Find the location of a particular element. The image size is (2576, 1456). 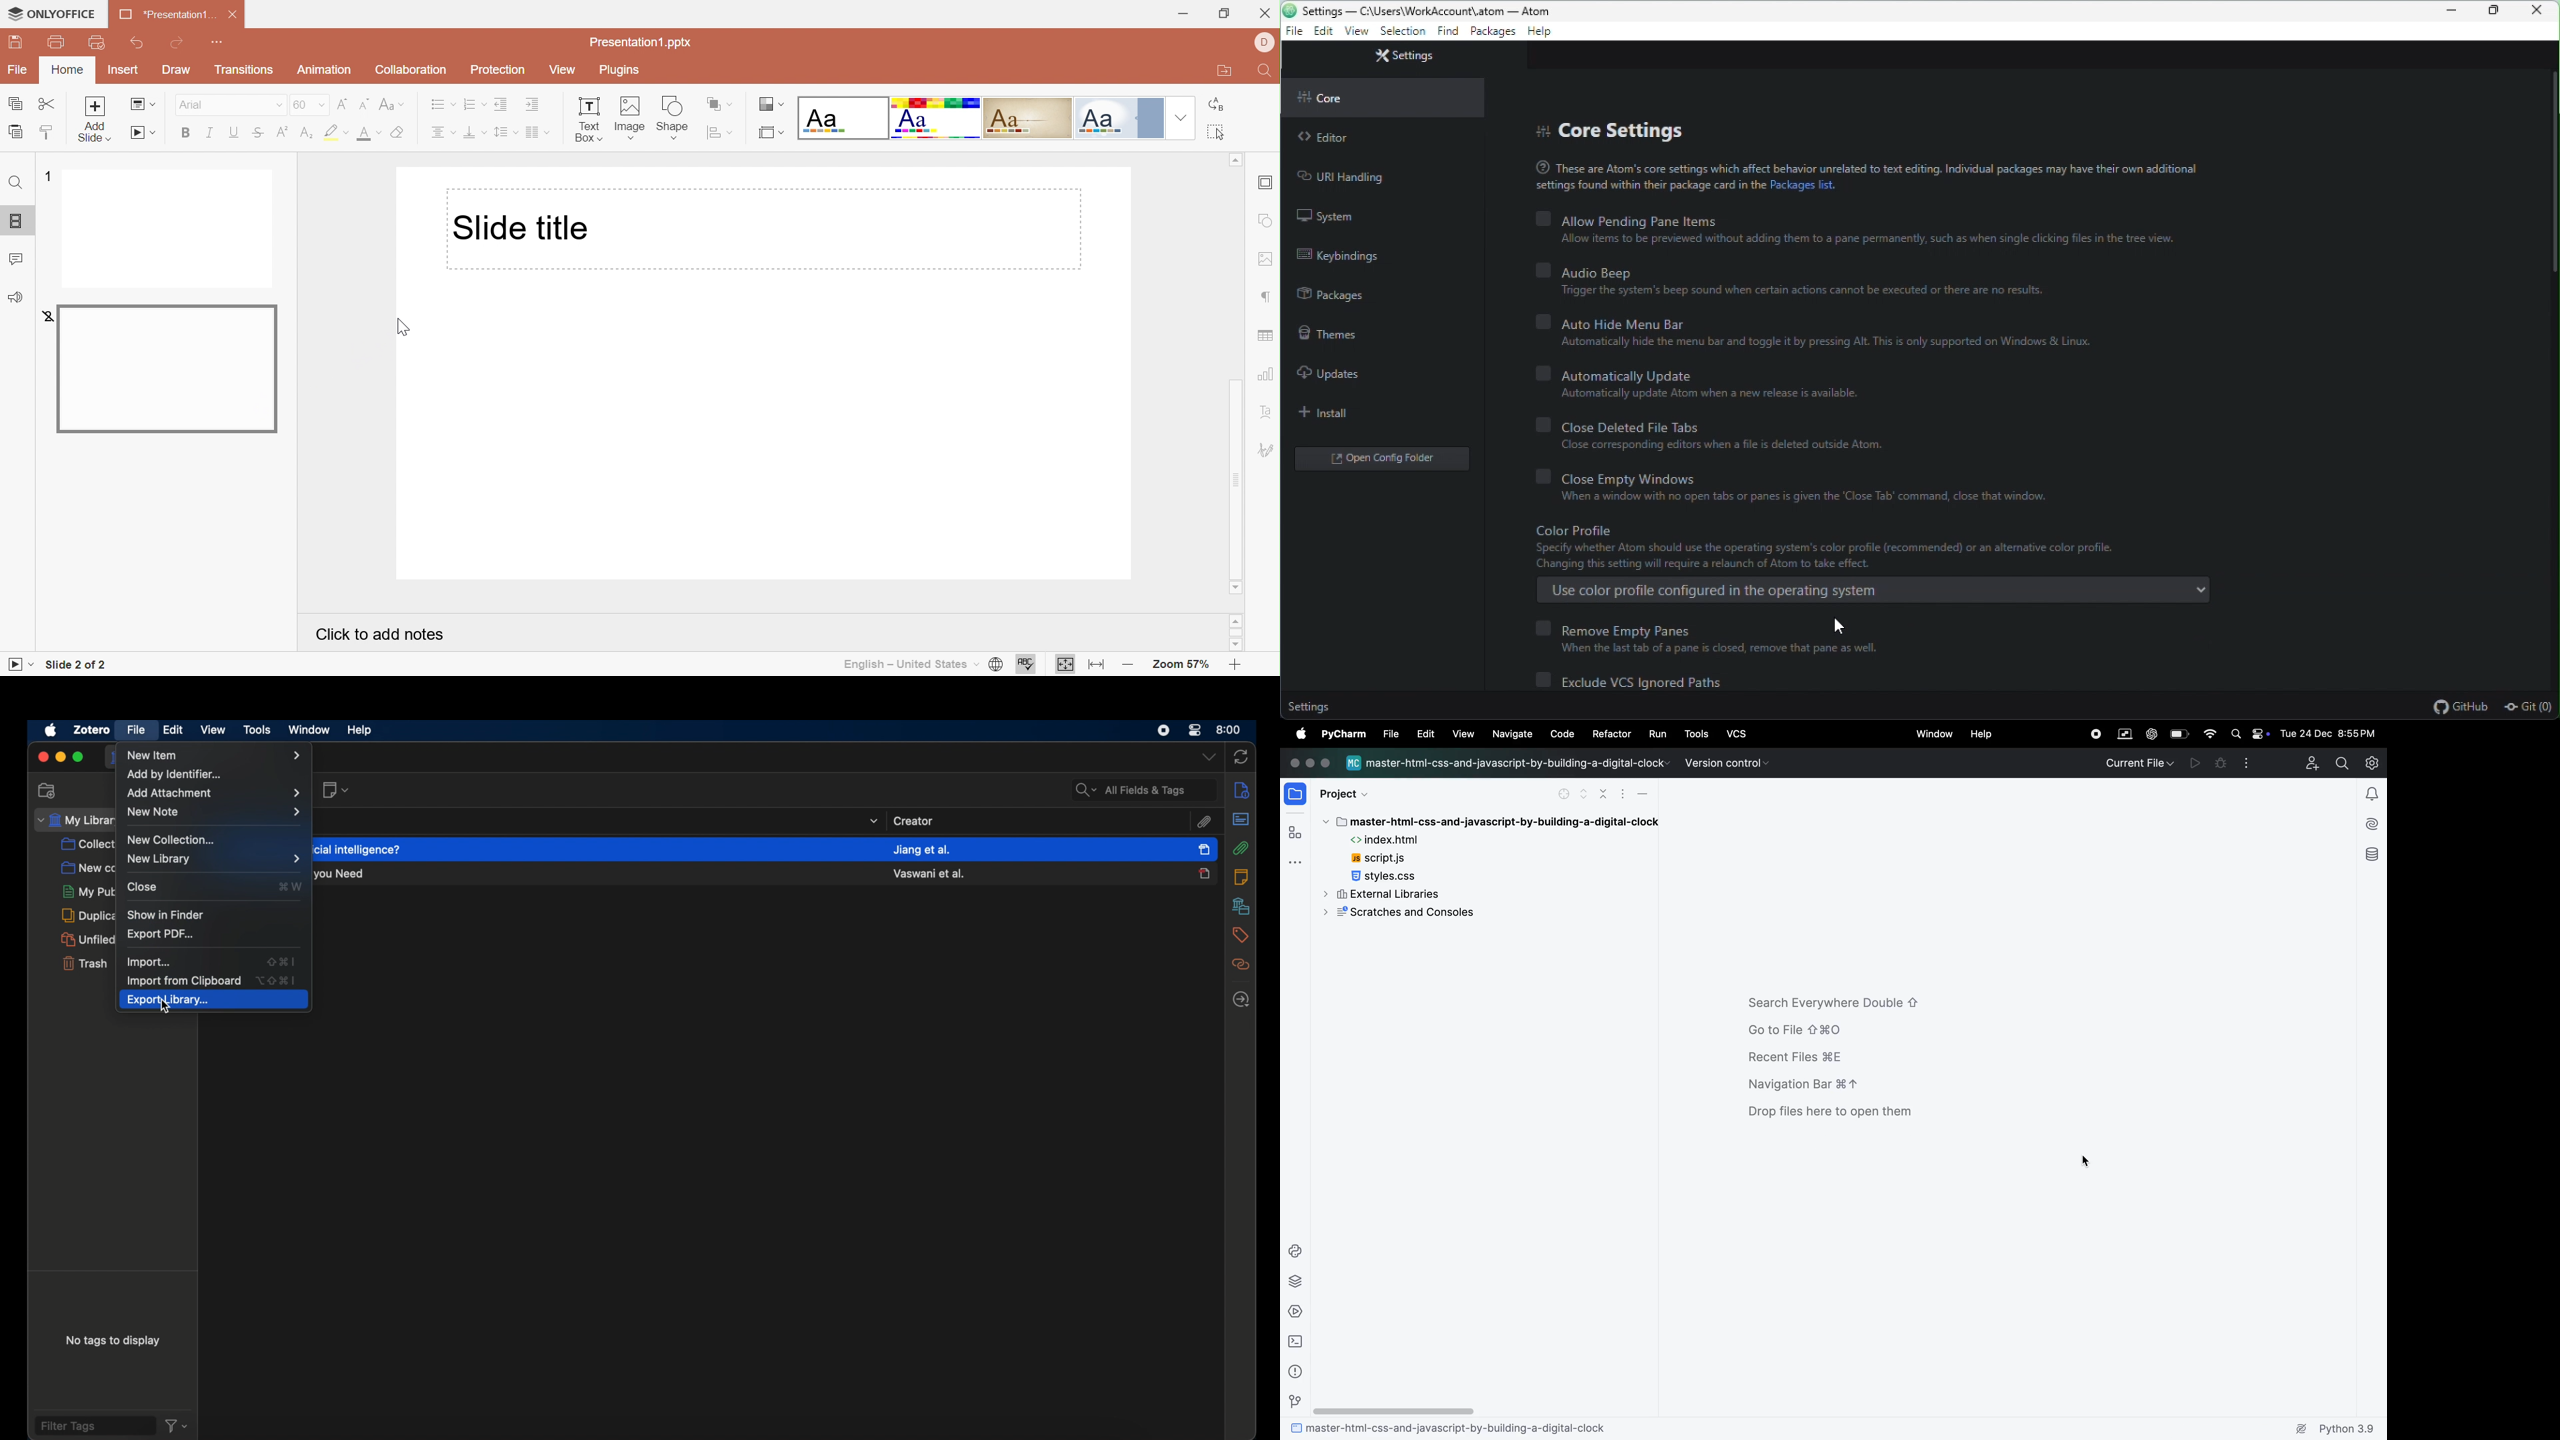

minimize is located at coordinates (1649, 793).